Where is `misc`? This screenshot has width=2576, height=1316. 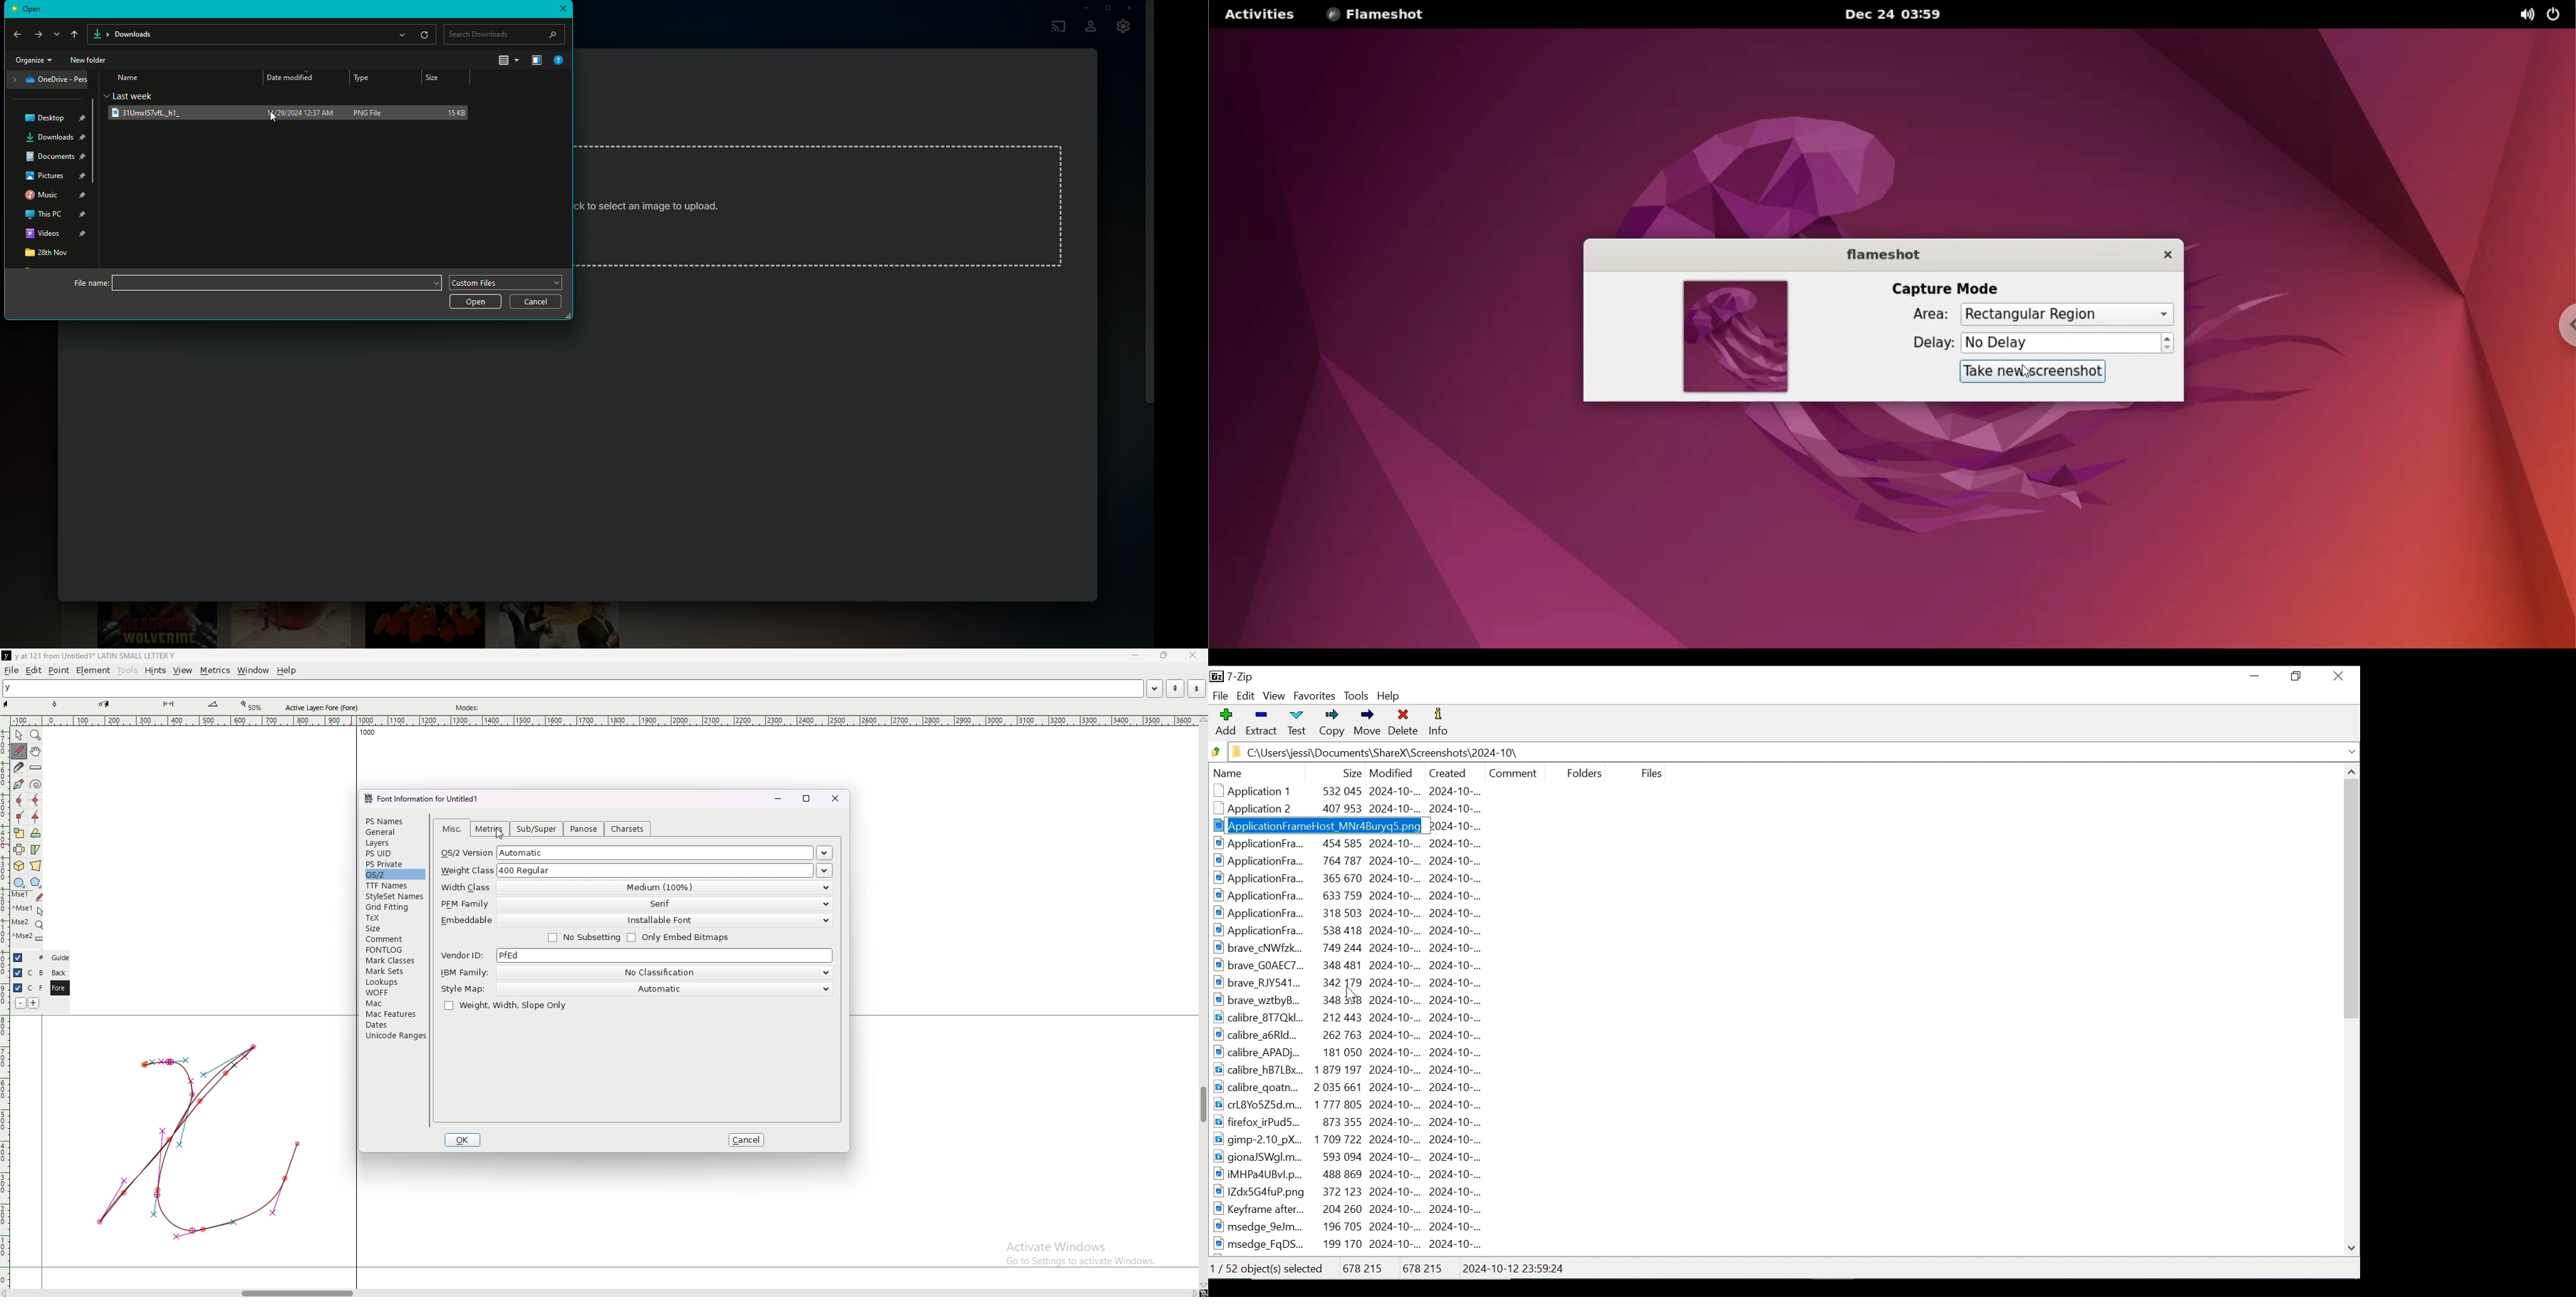
misc is located at coordinates (453, 829).